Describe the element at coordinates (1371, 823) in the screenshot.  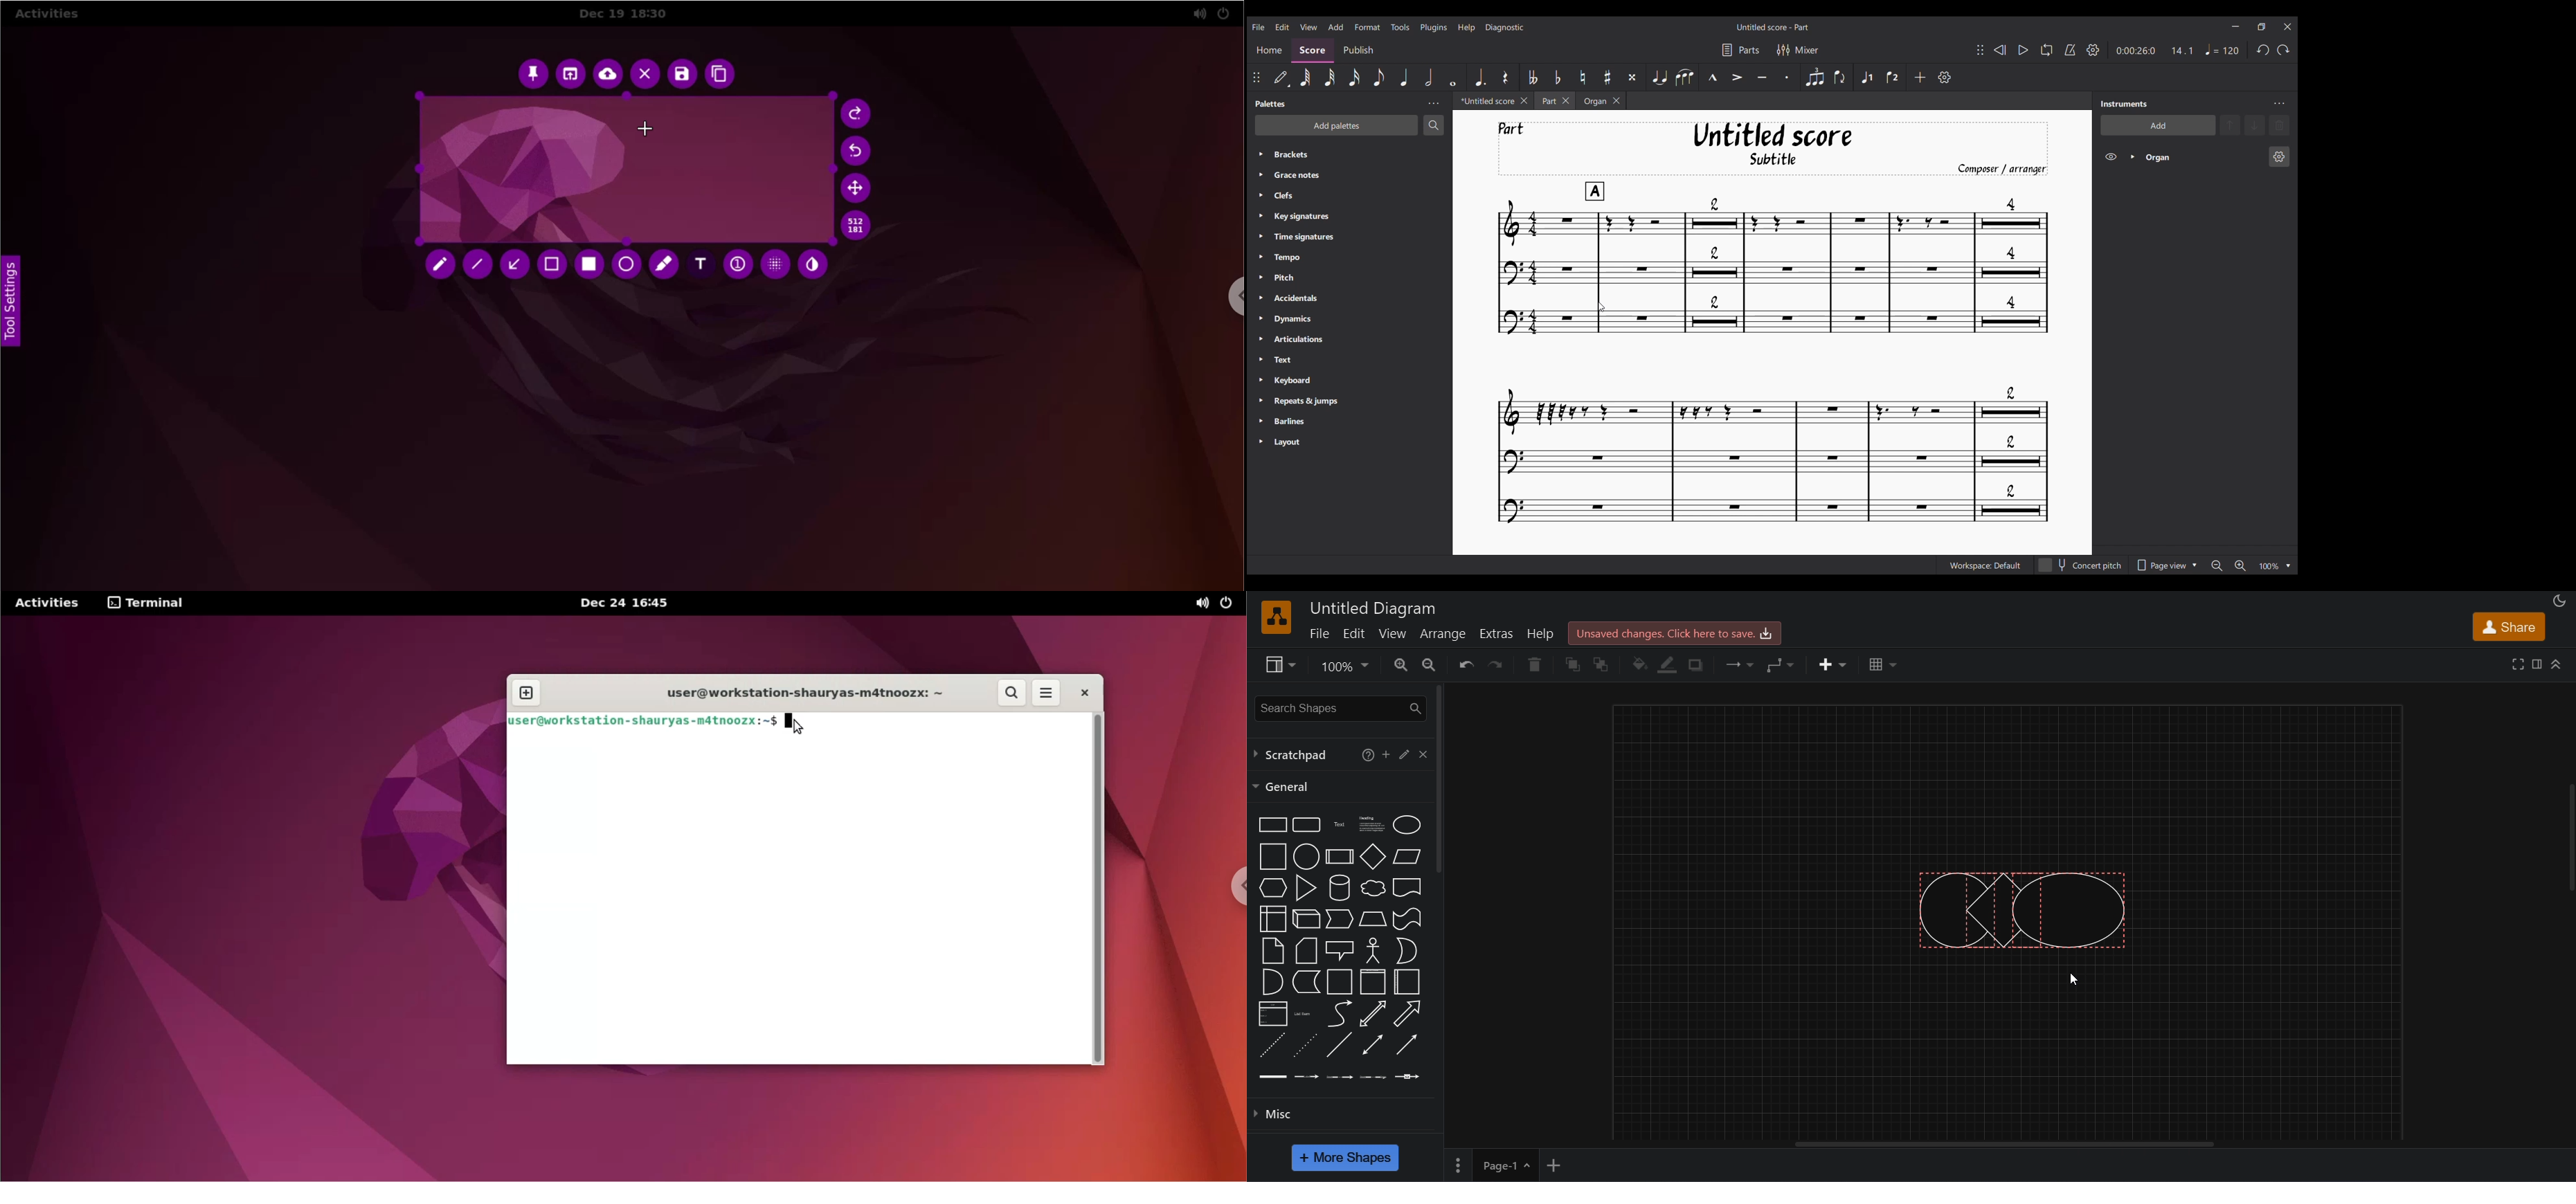
I see `heading` at that location.